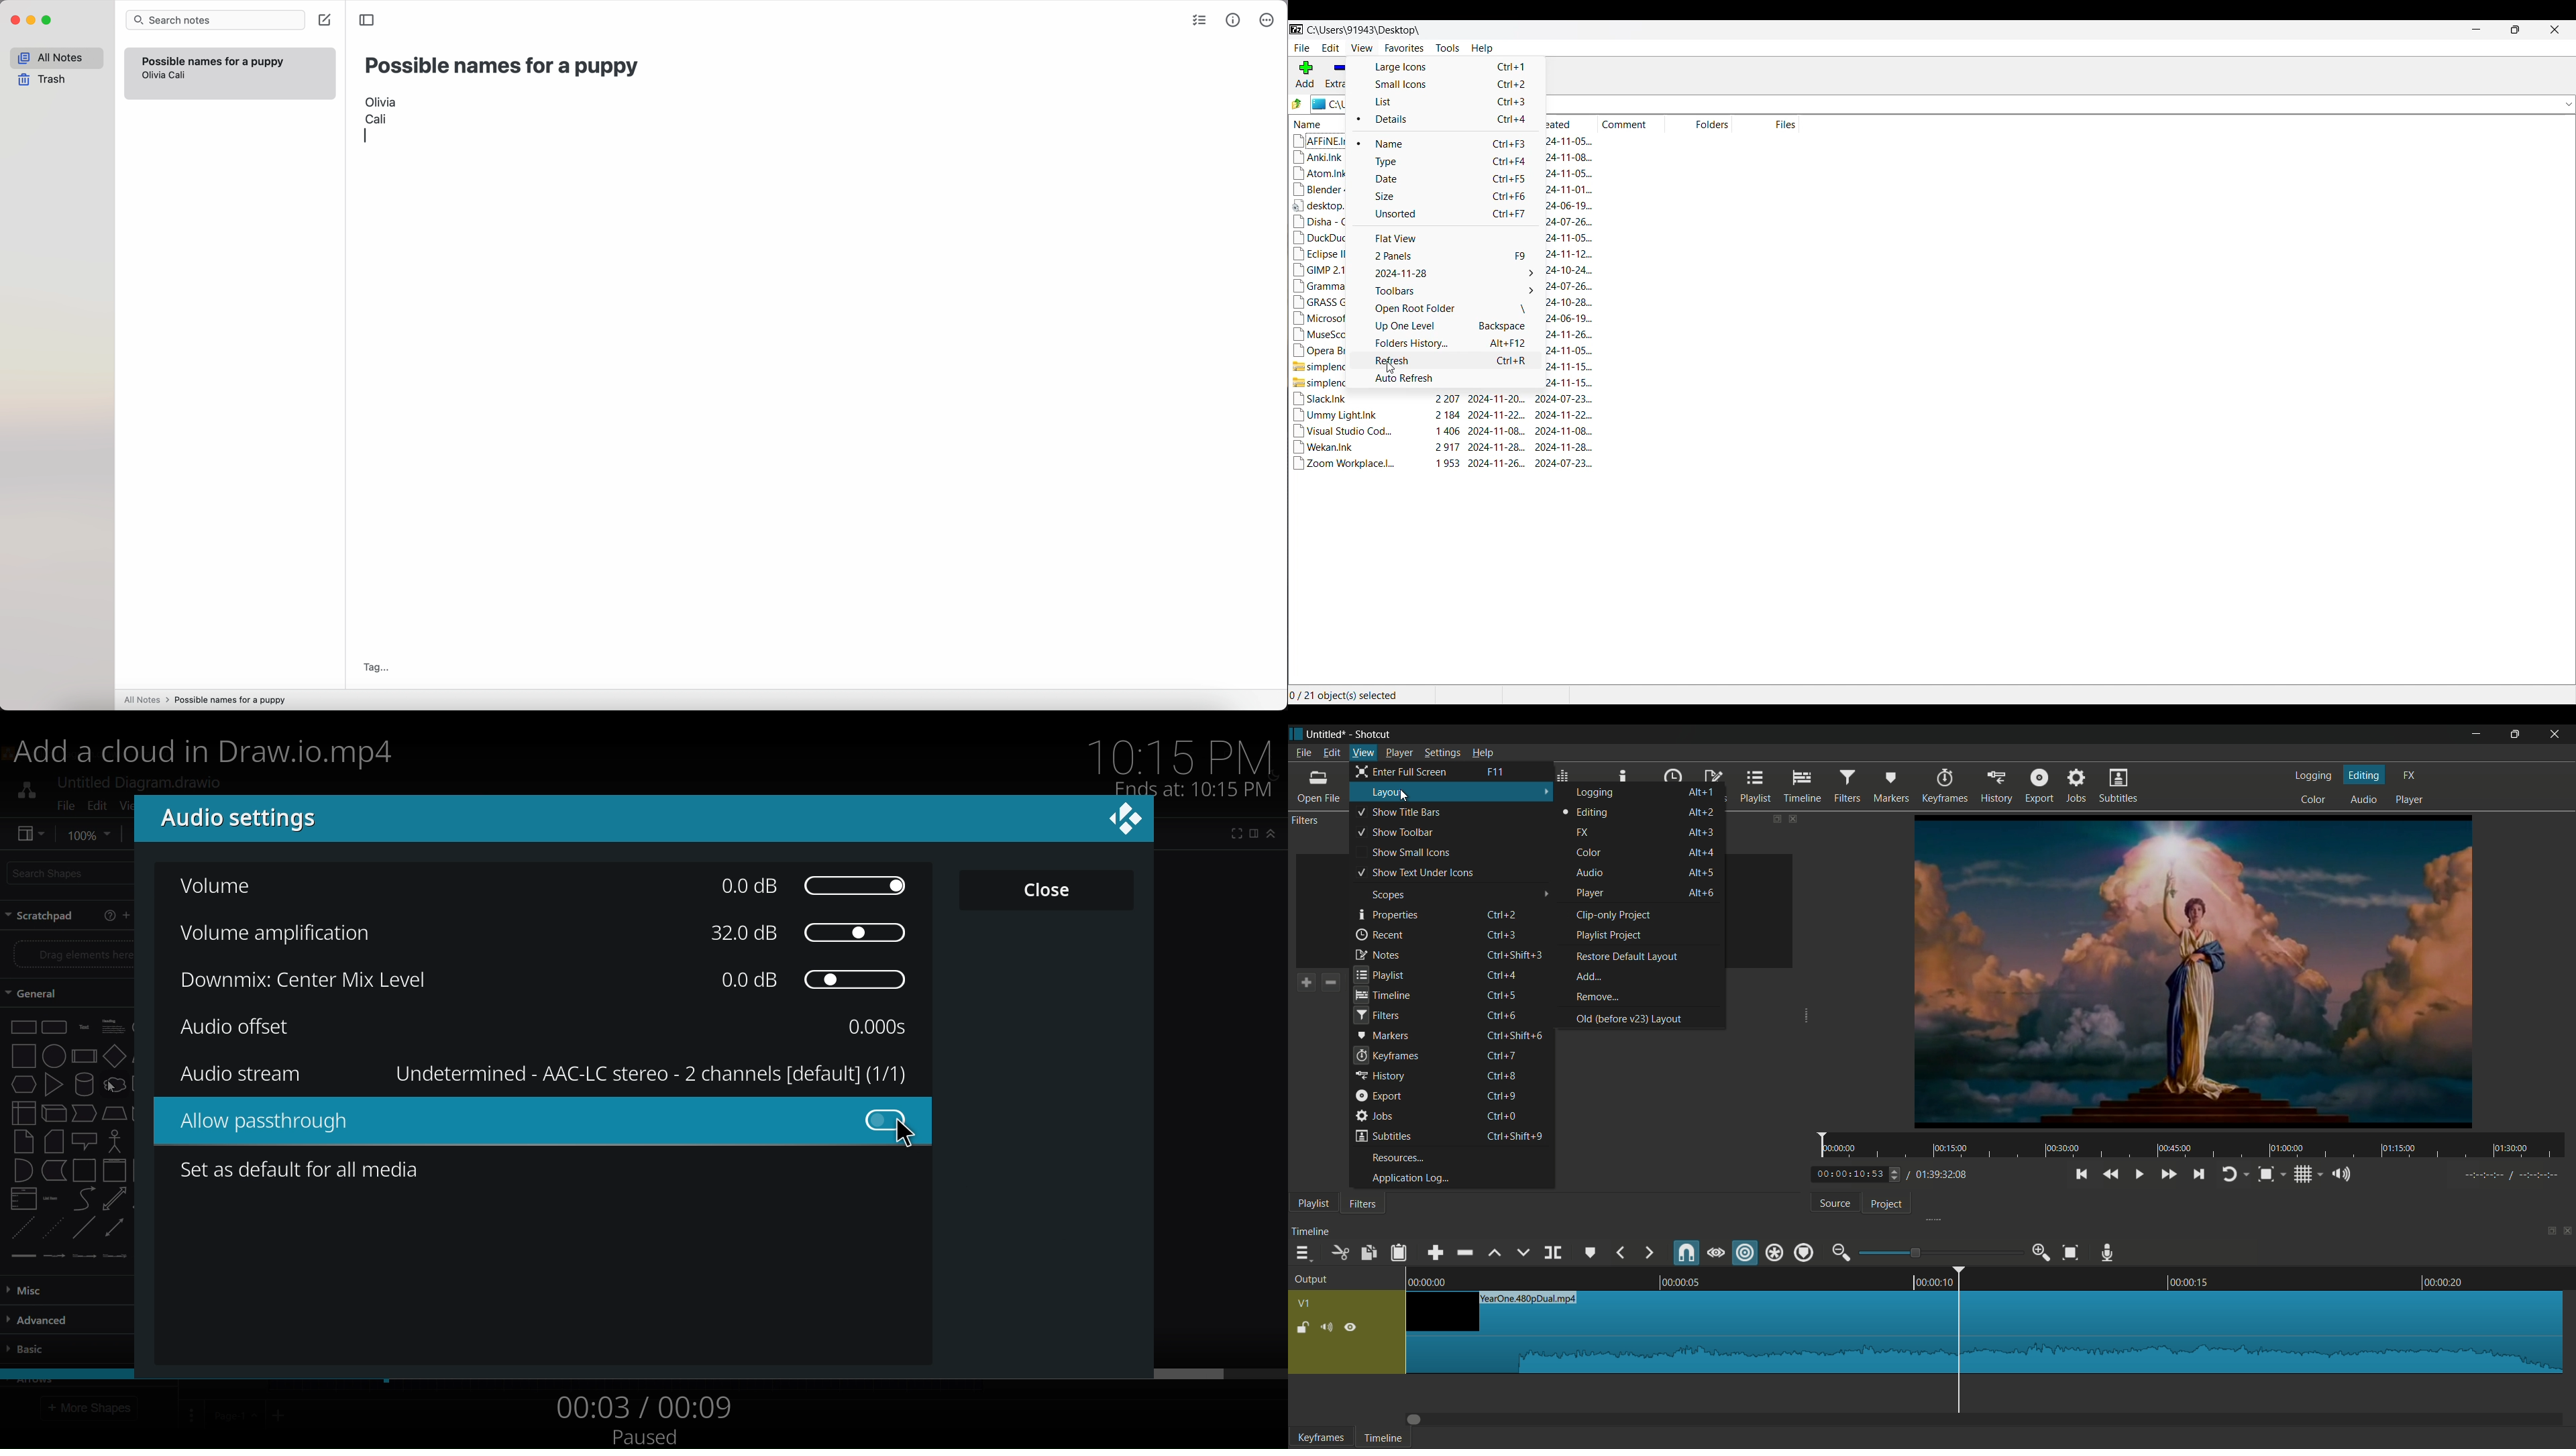 This screenshot has width=2576, height=1456. What do you see at coordinates (1701, 851) in the screenshot?
I see `keyboard shortcut` at bounding box center [1701, 851].